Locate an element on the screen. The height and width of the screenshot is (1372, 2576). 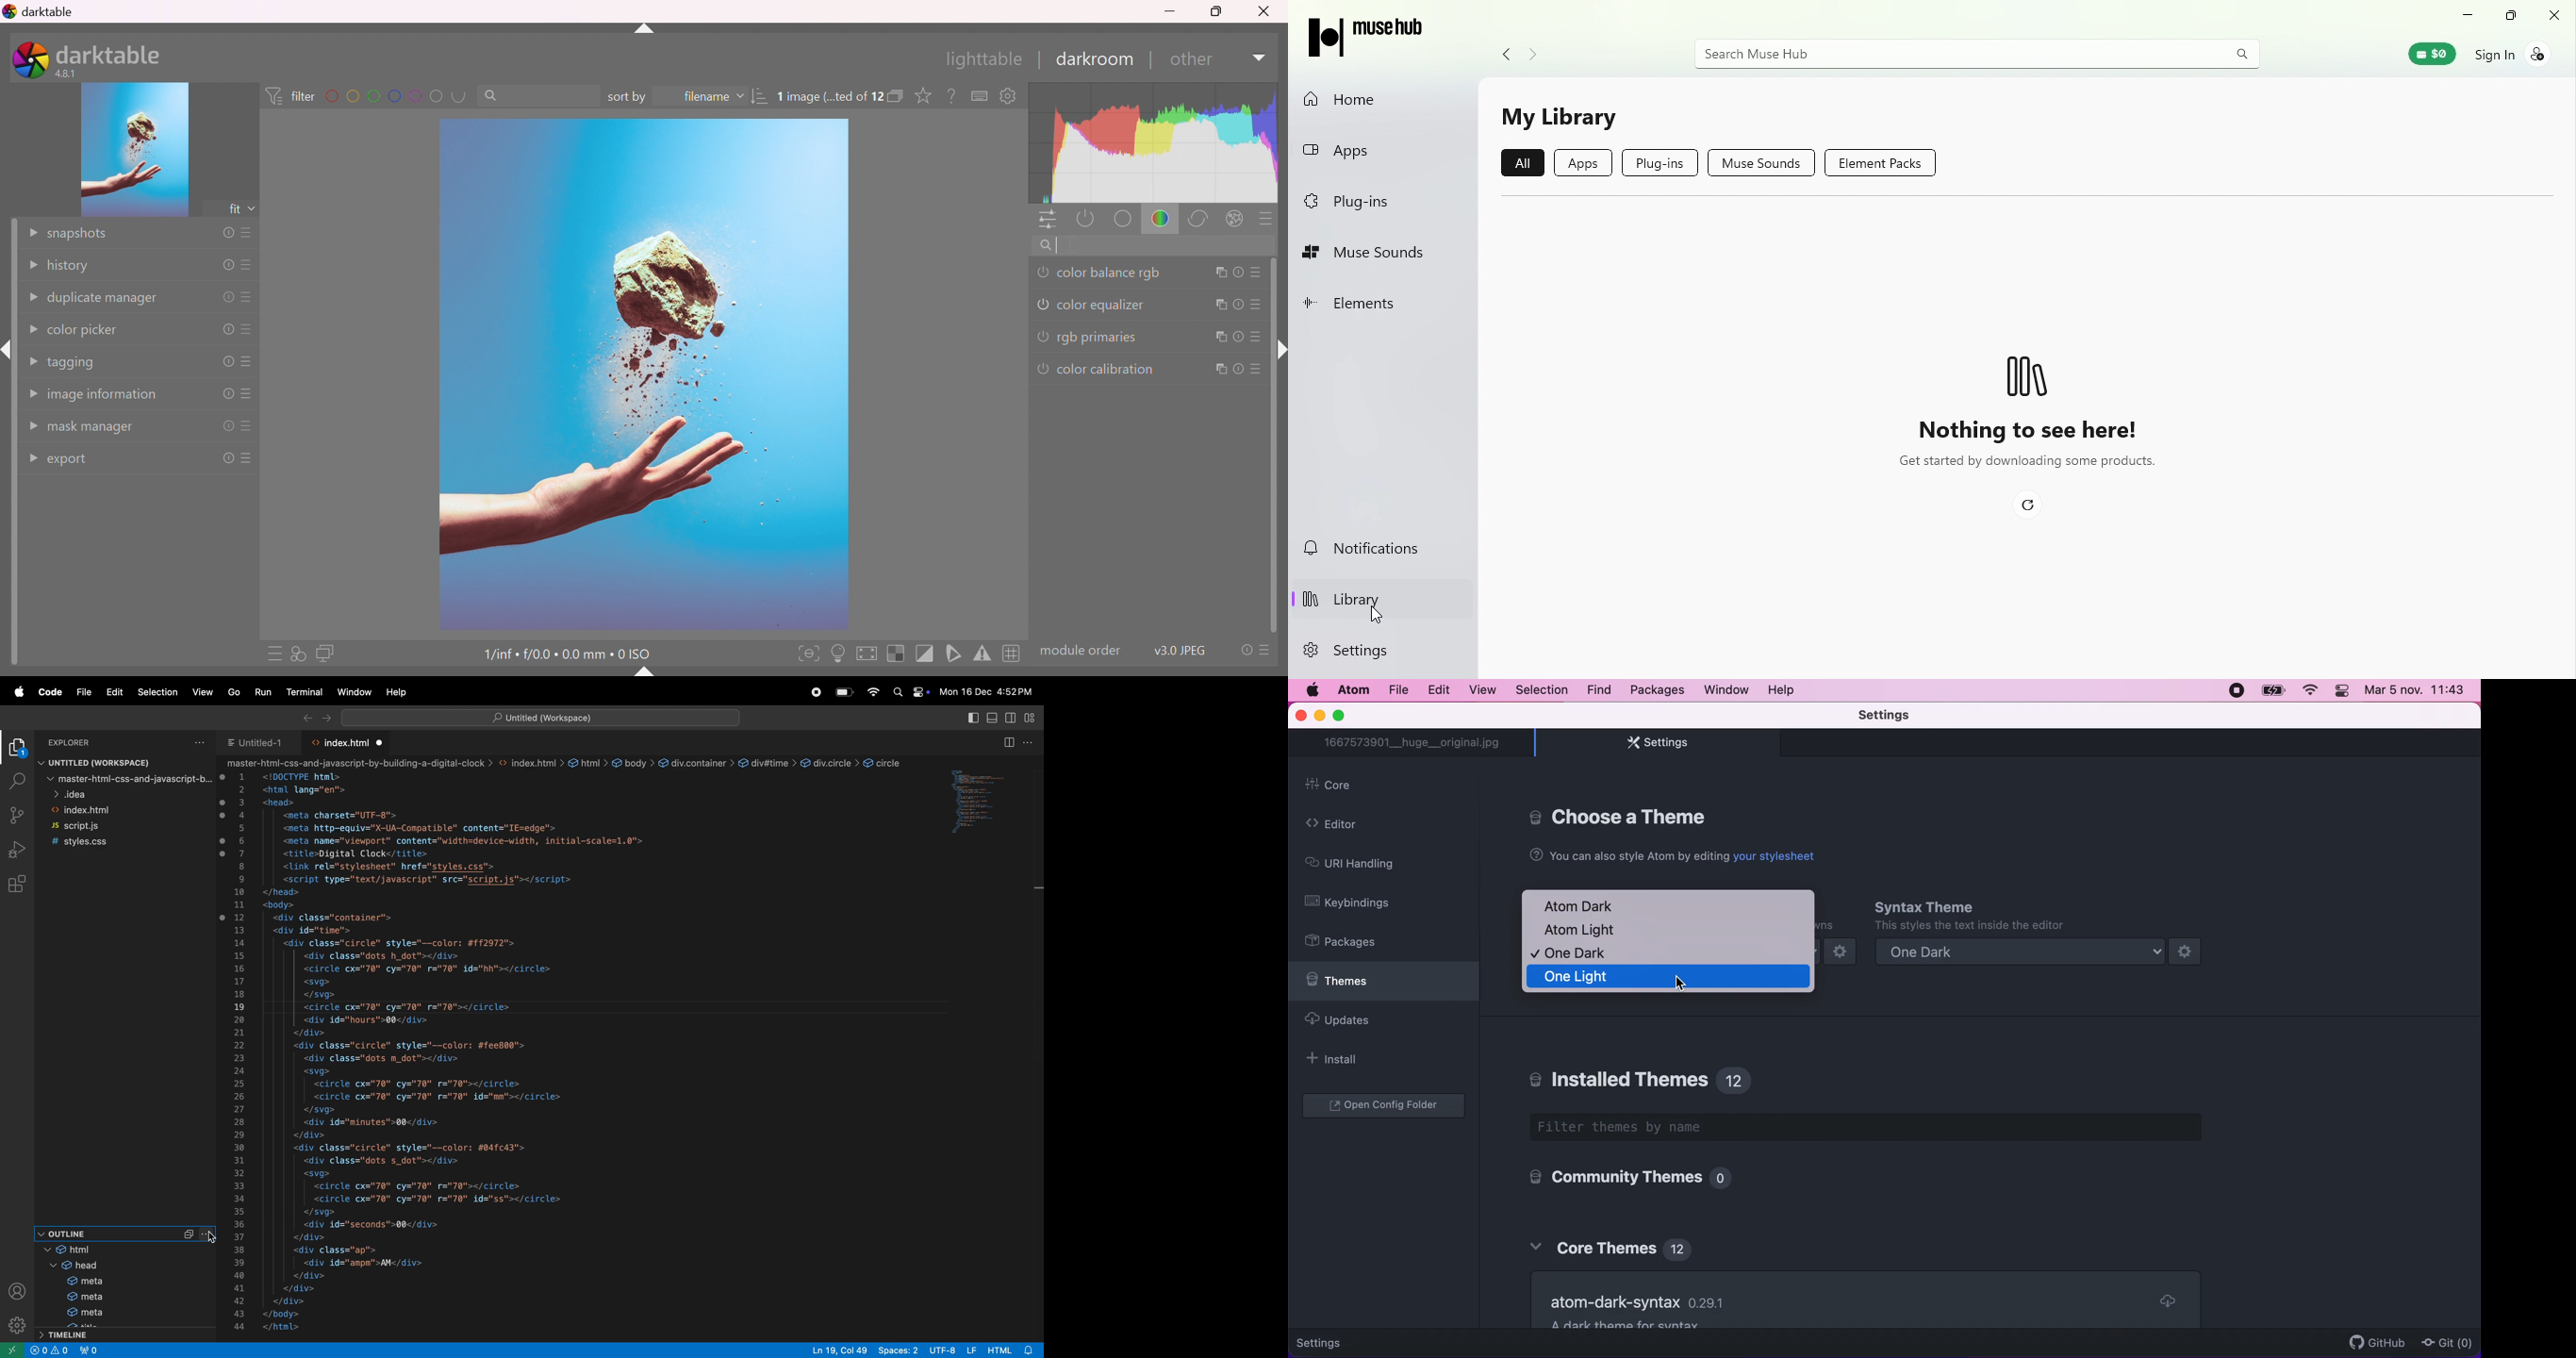
Drop Down is located at coordinates (32, 233).